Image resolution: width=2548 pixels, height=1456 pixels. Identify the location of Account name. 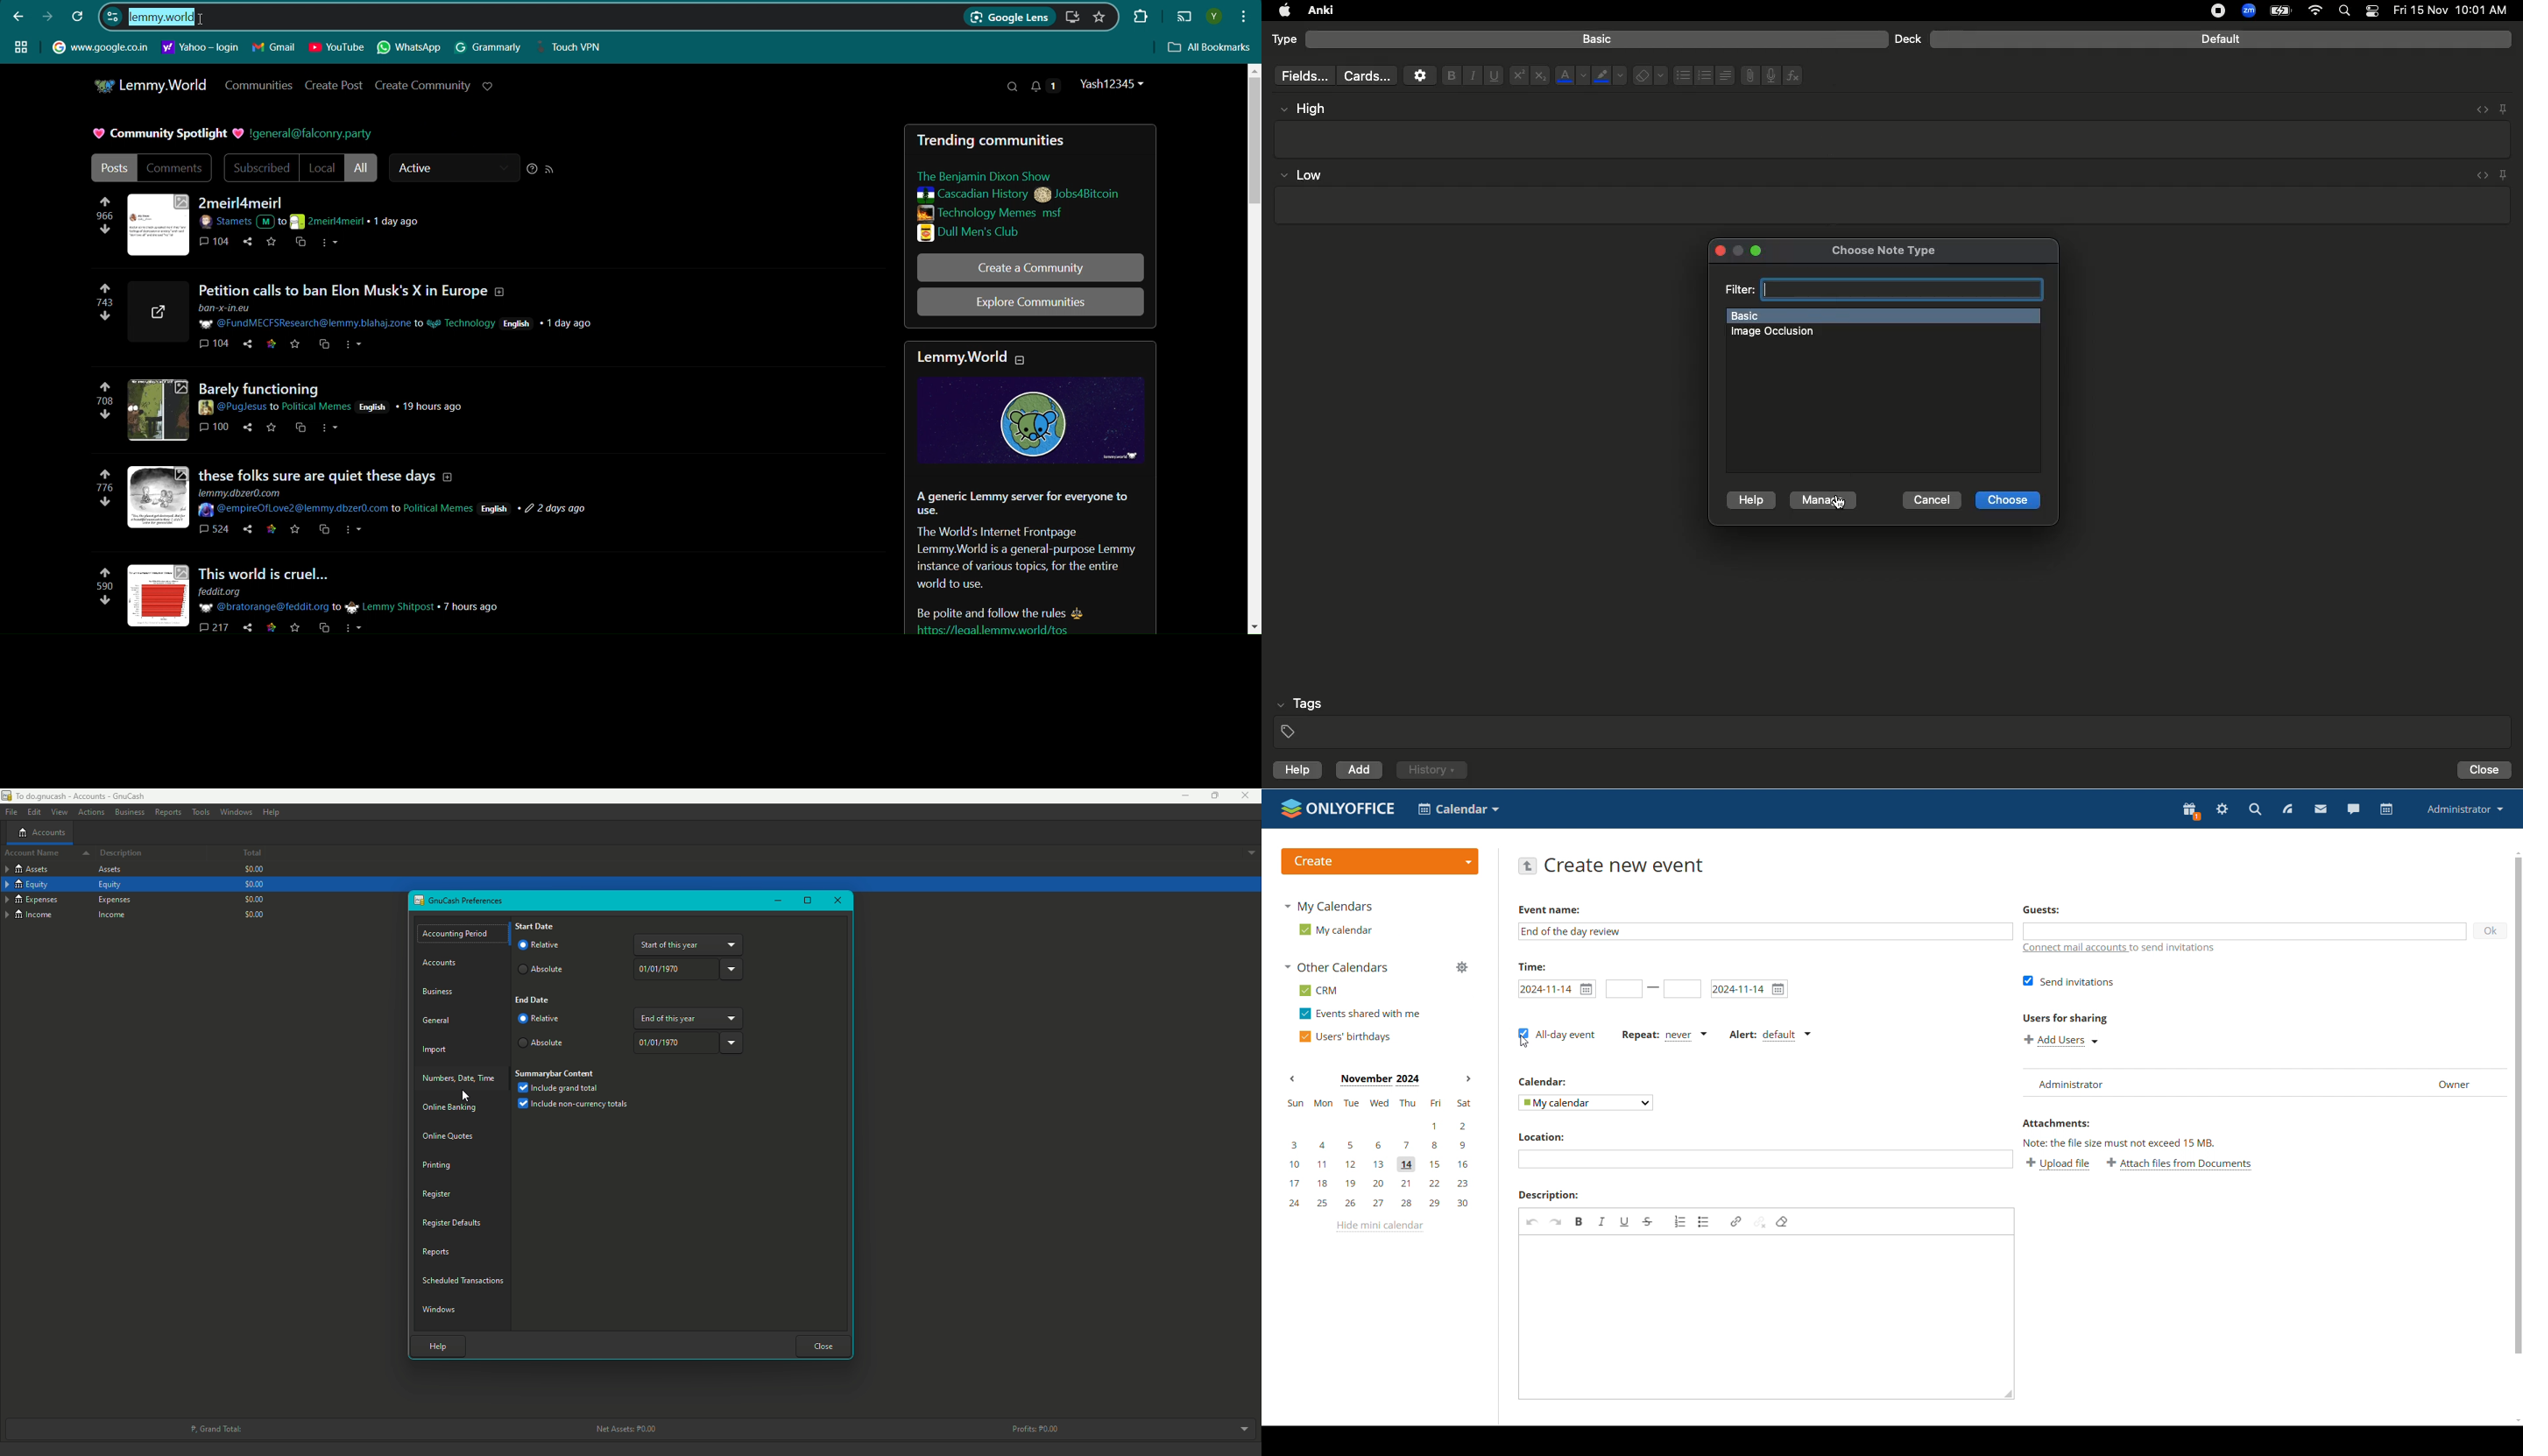
(43, 854).